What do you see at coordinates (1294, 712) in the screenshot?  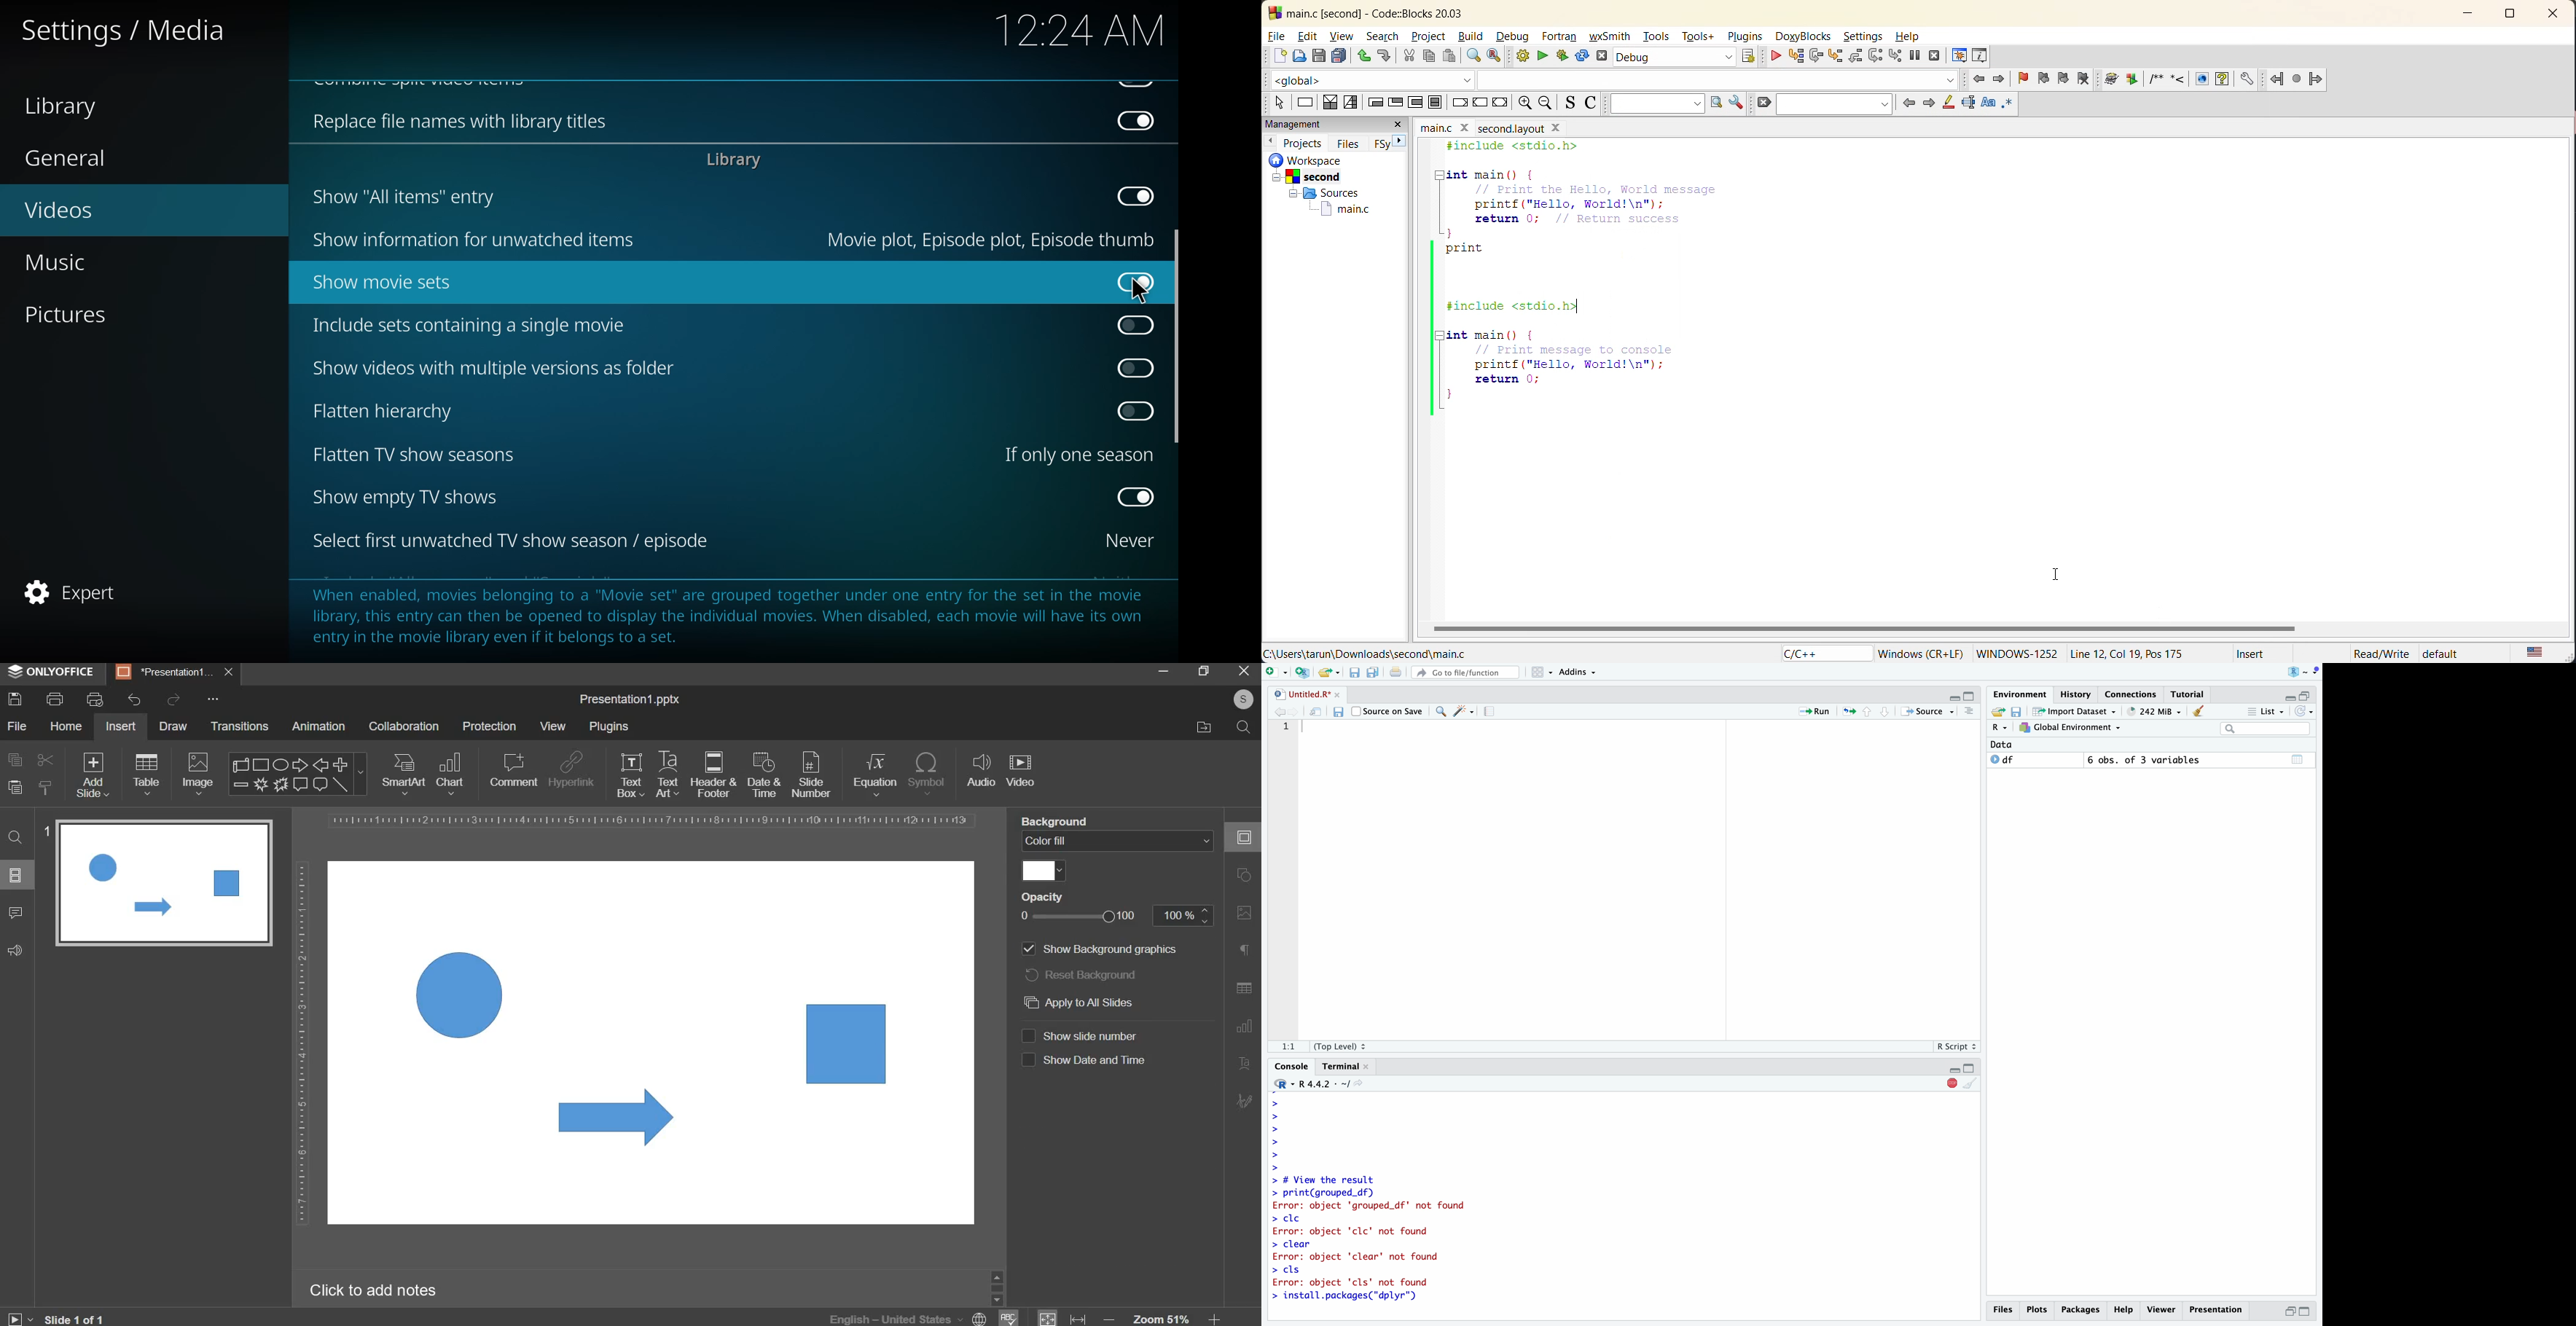 I see `Go to next location` at bounding box center [1294, 712].